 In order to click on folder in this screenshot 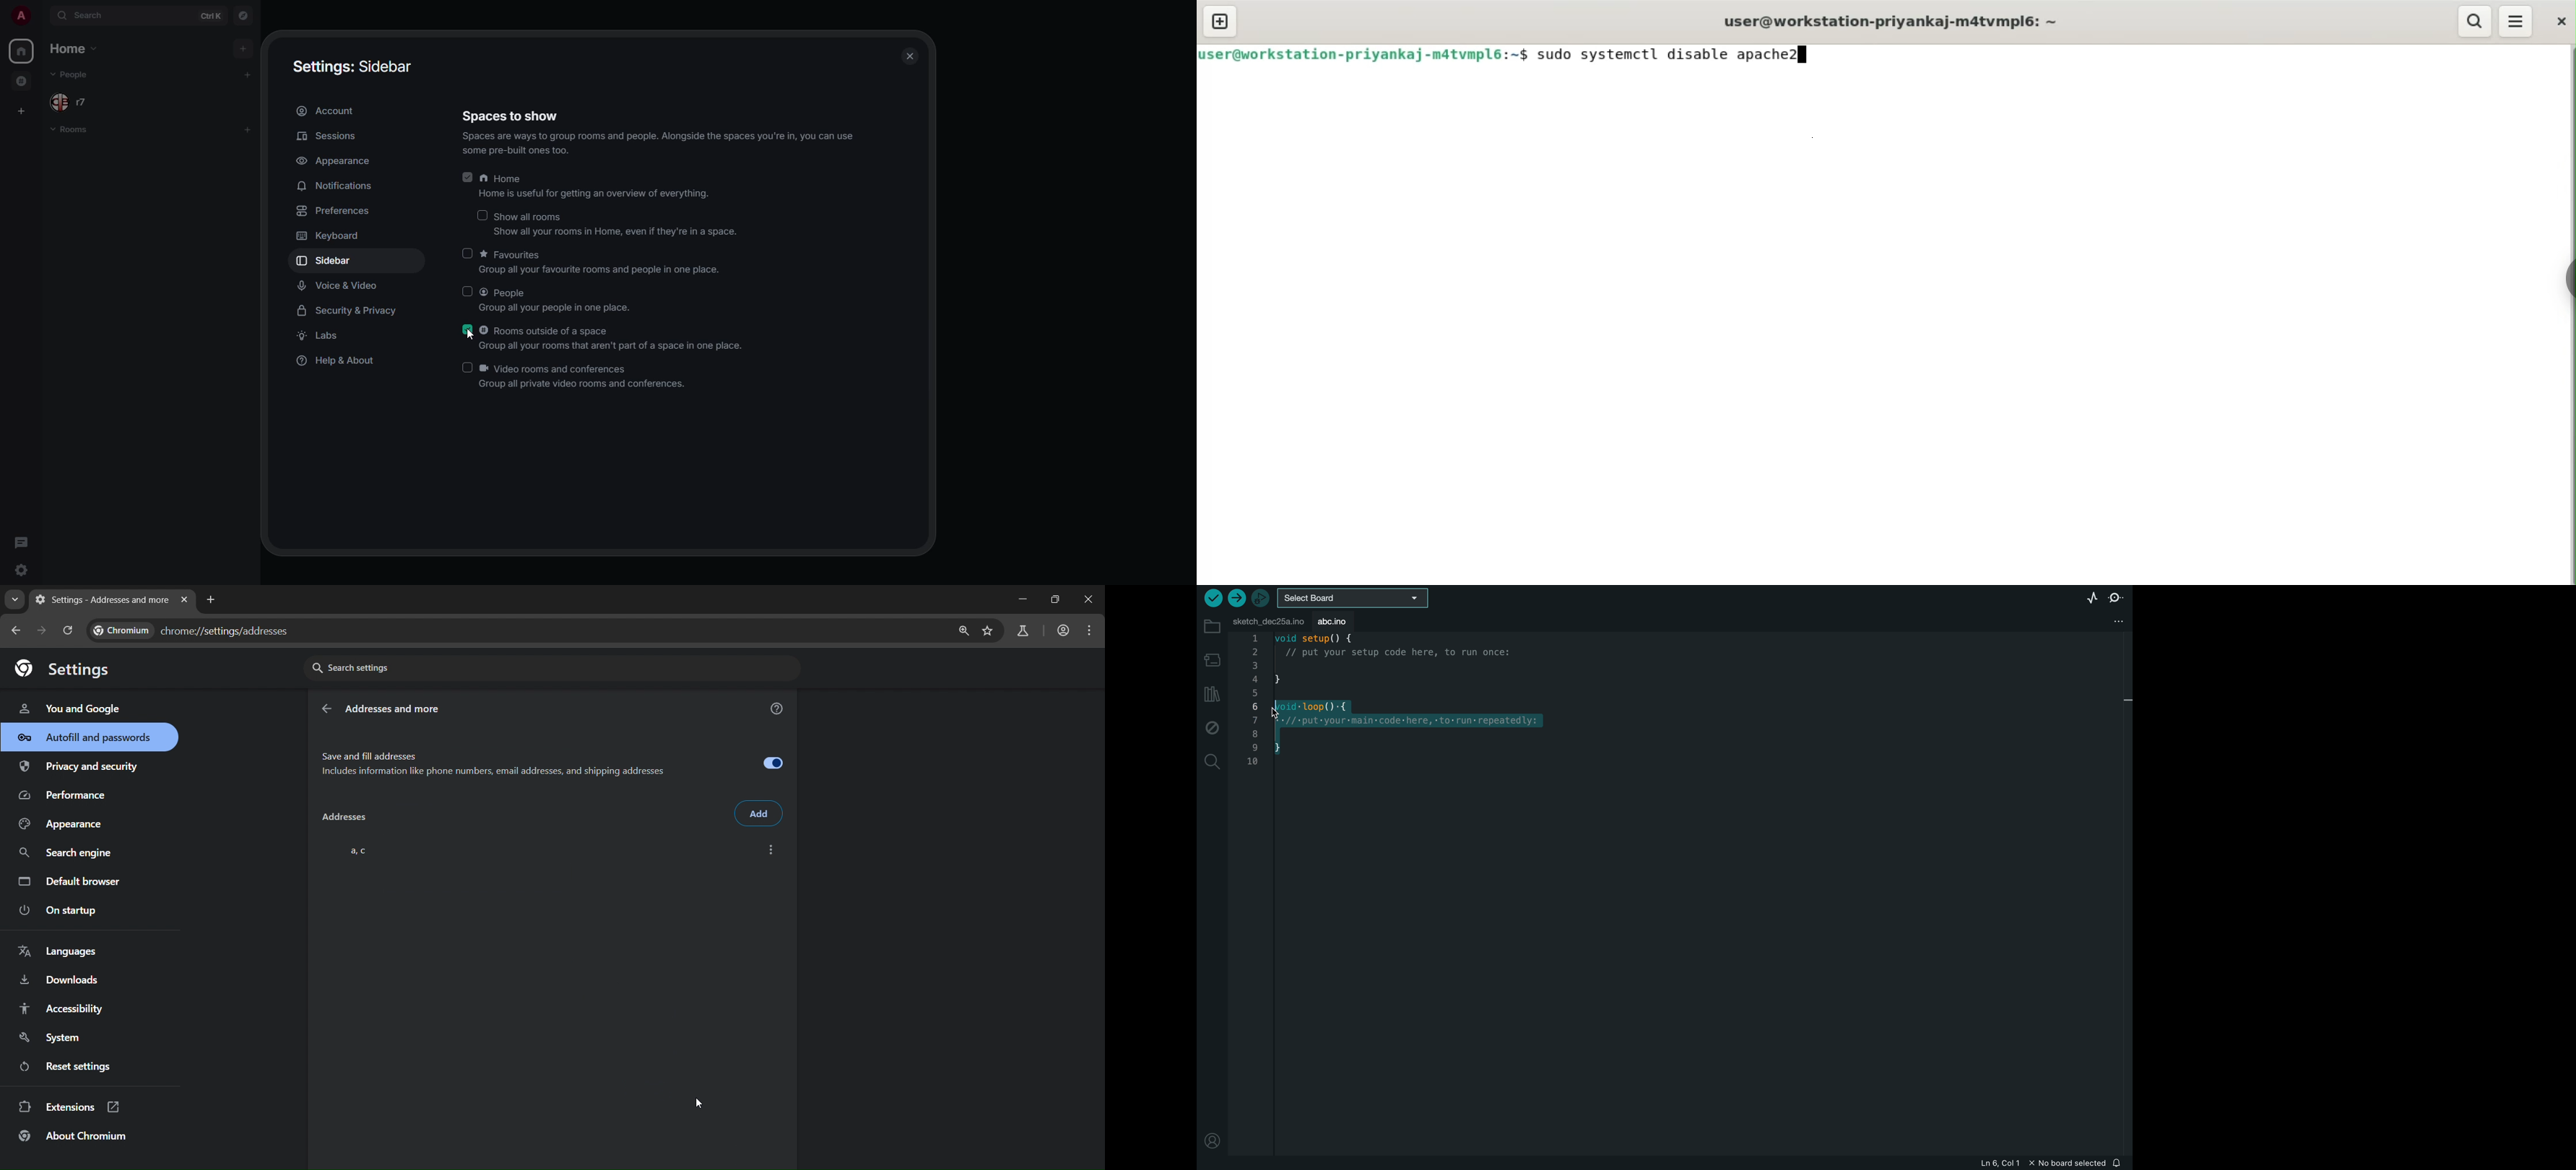, I will do `click(1210, 626)`.